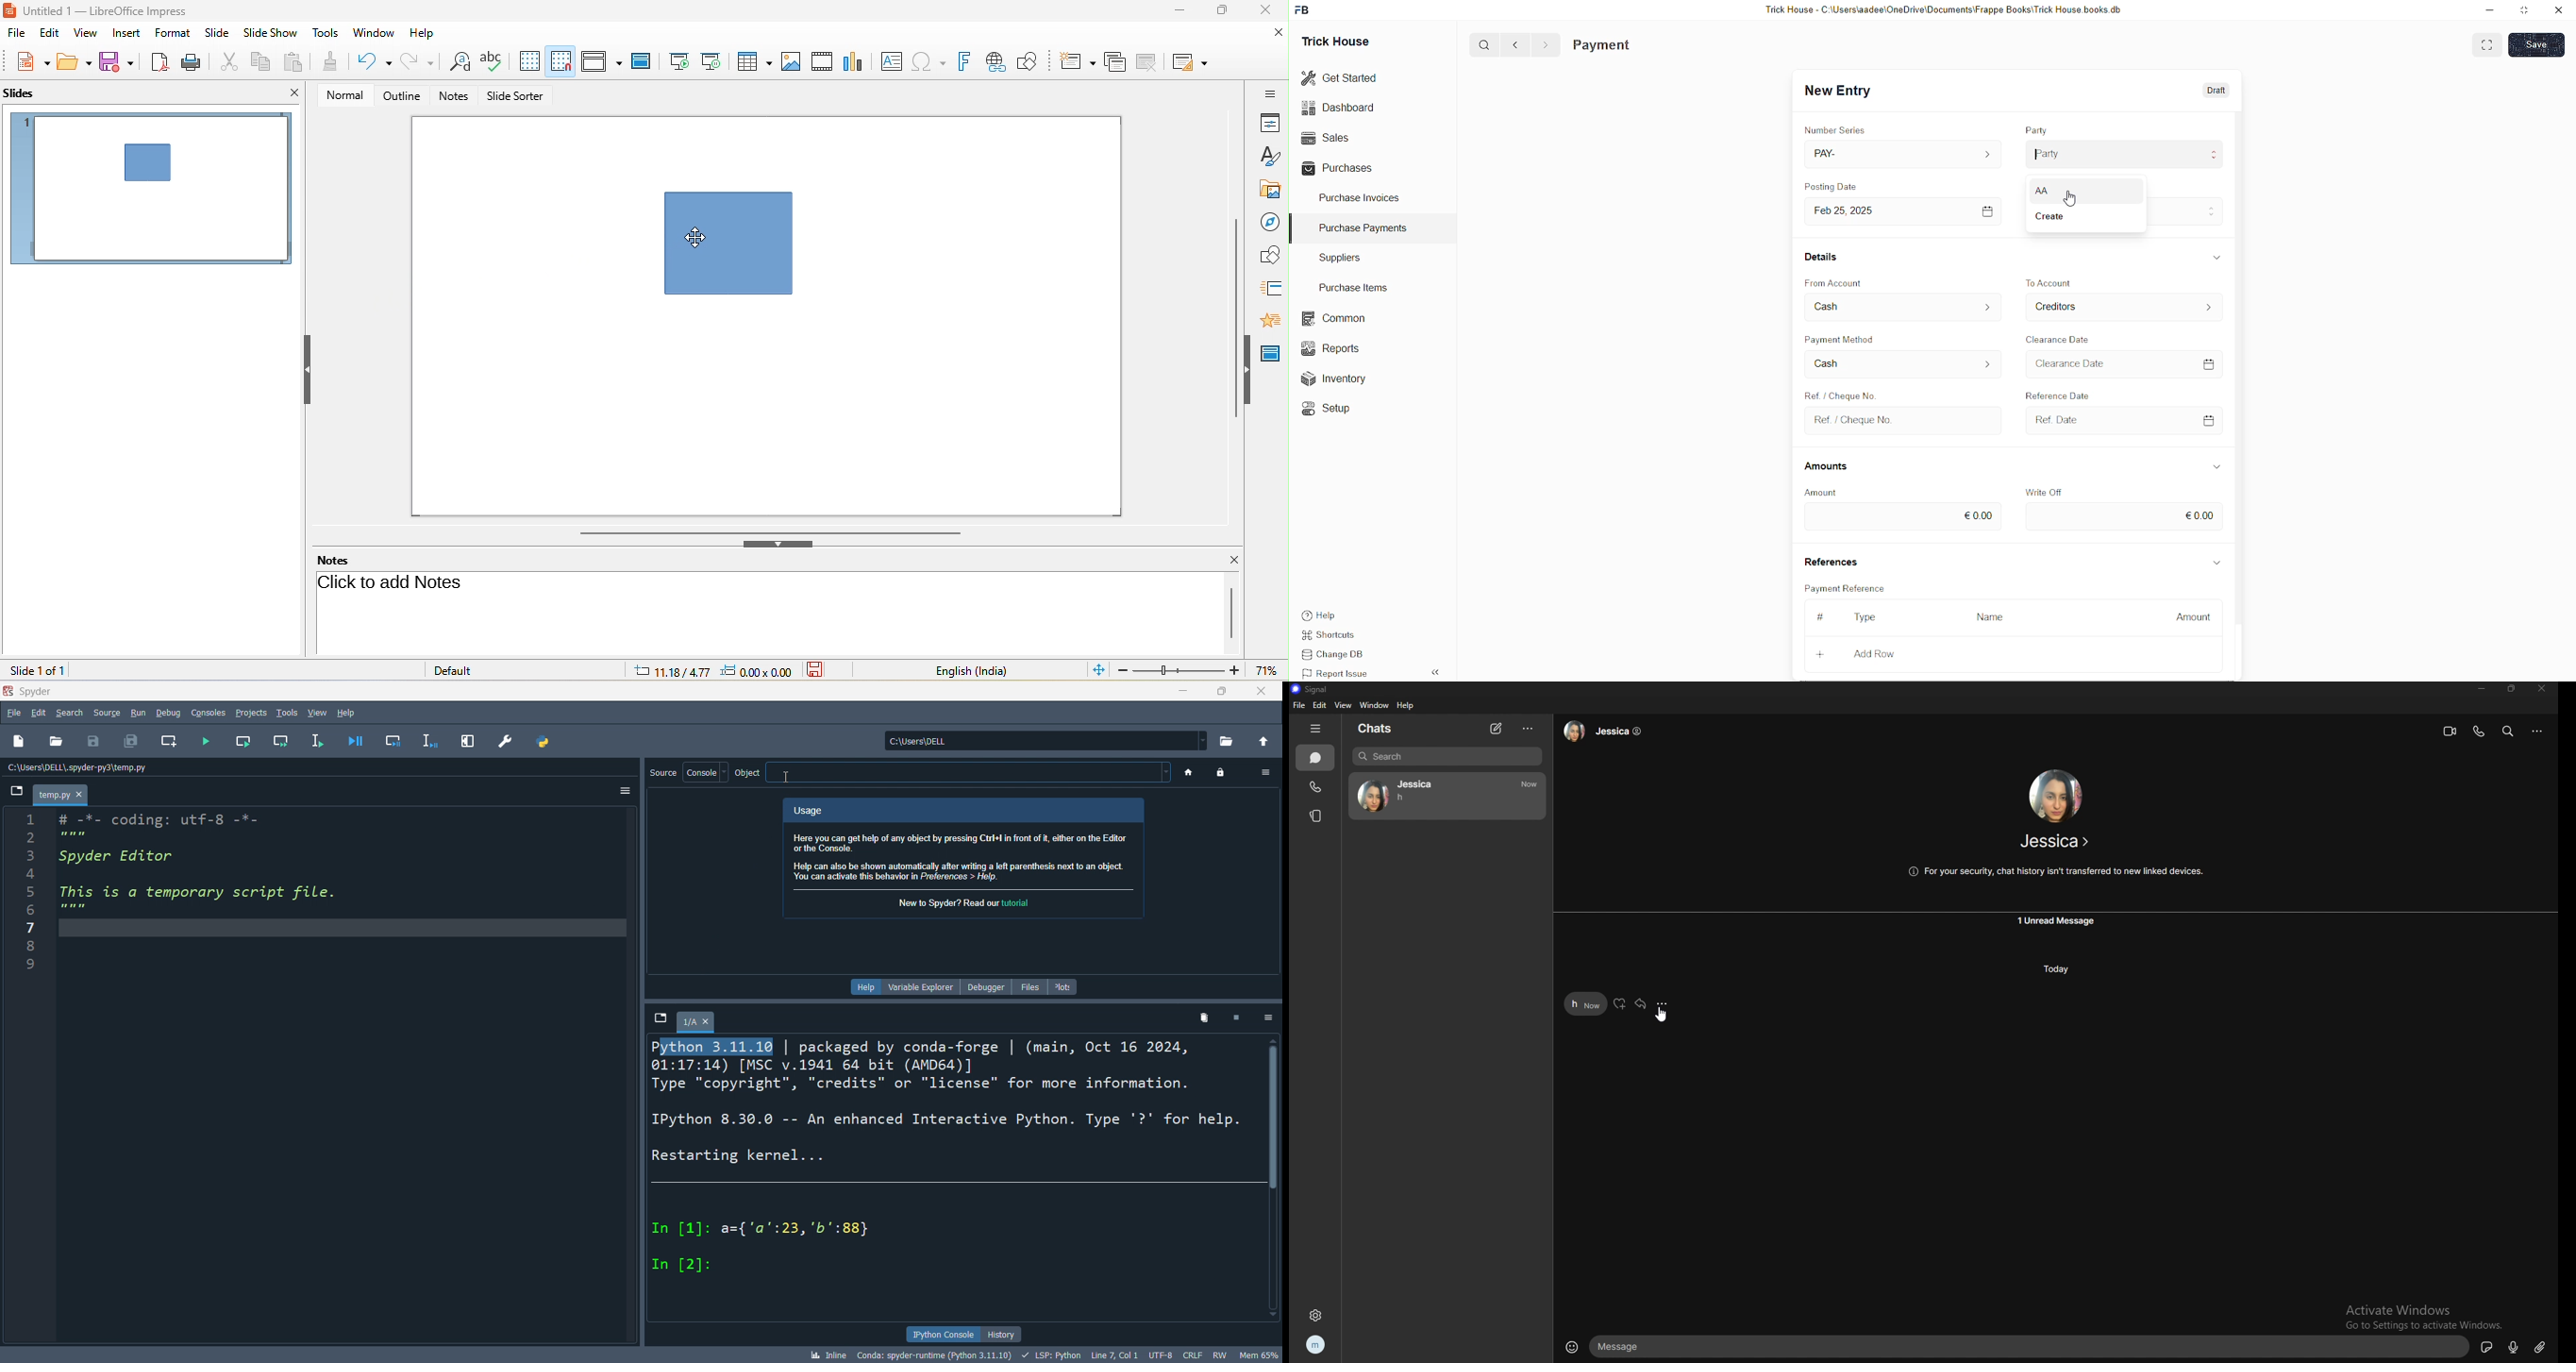  I want to click on signal, so click(1311, 689).